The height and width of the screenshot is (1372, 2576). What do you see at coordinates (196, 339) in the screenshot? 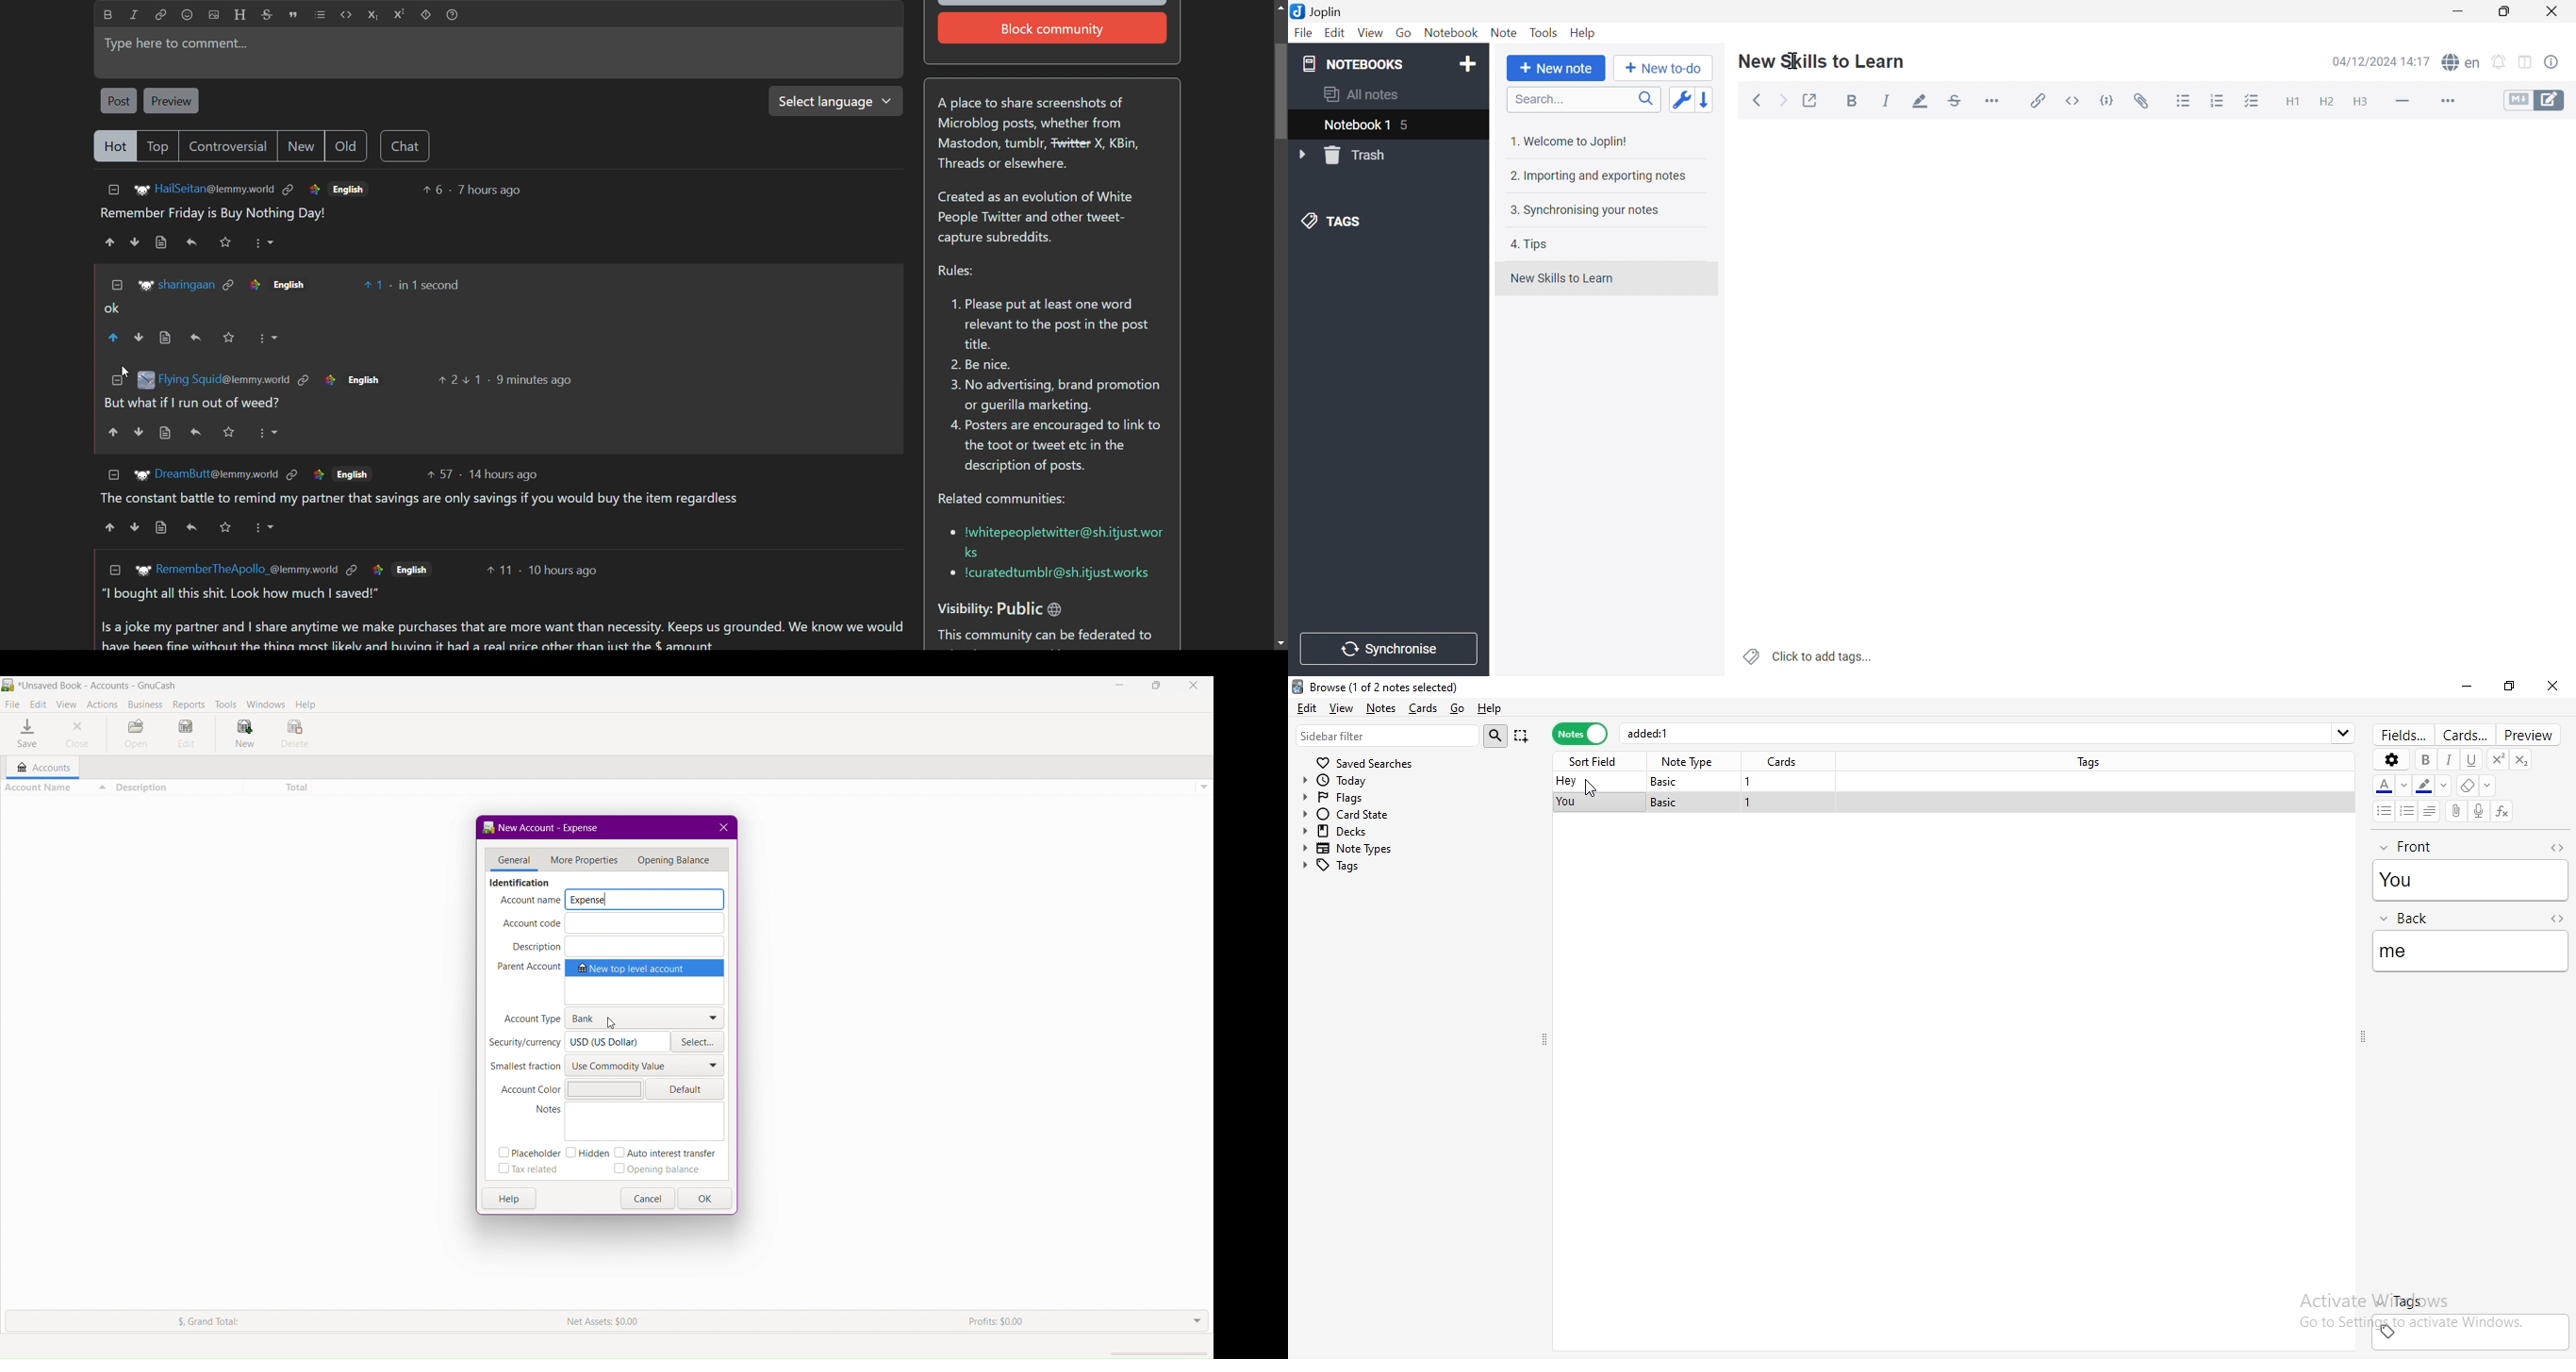
I see `reply` at bounding box center [196, 339].